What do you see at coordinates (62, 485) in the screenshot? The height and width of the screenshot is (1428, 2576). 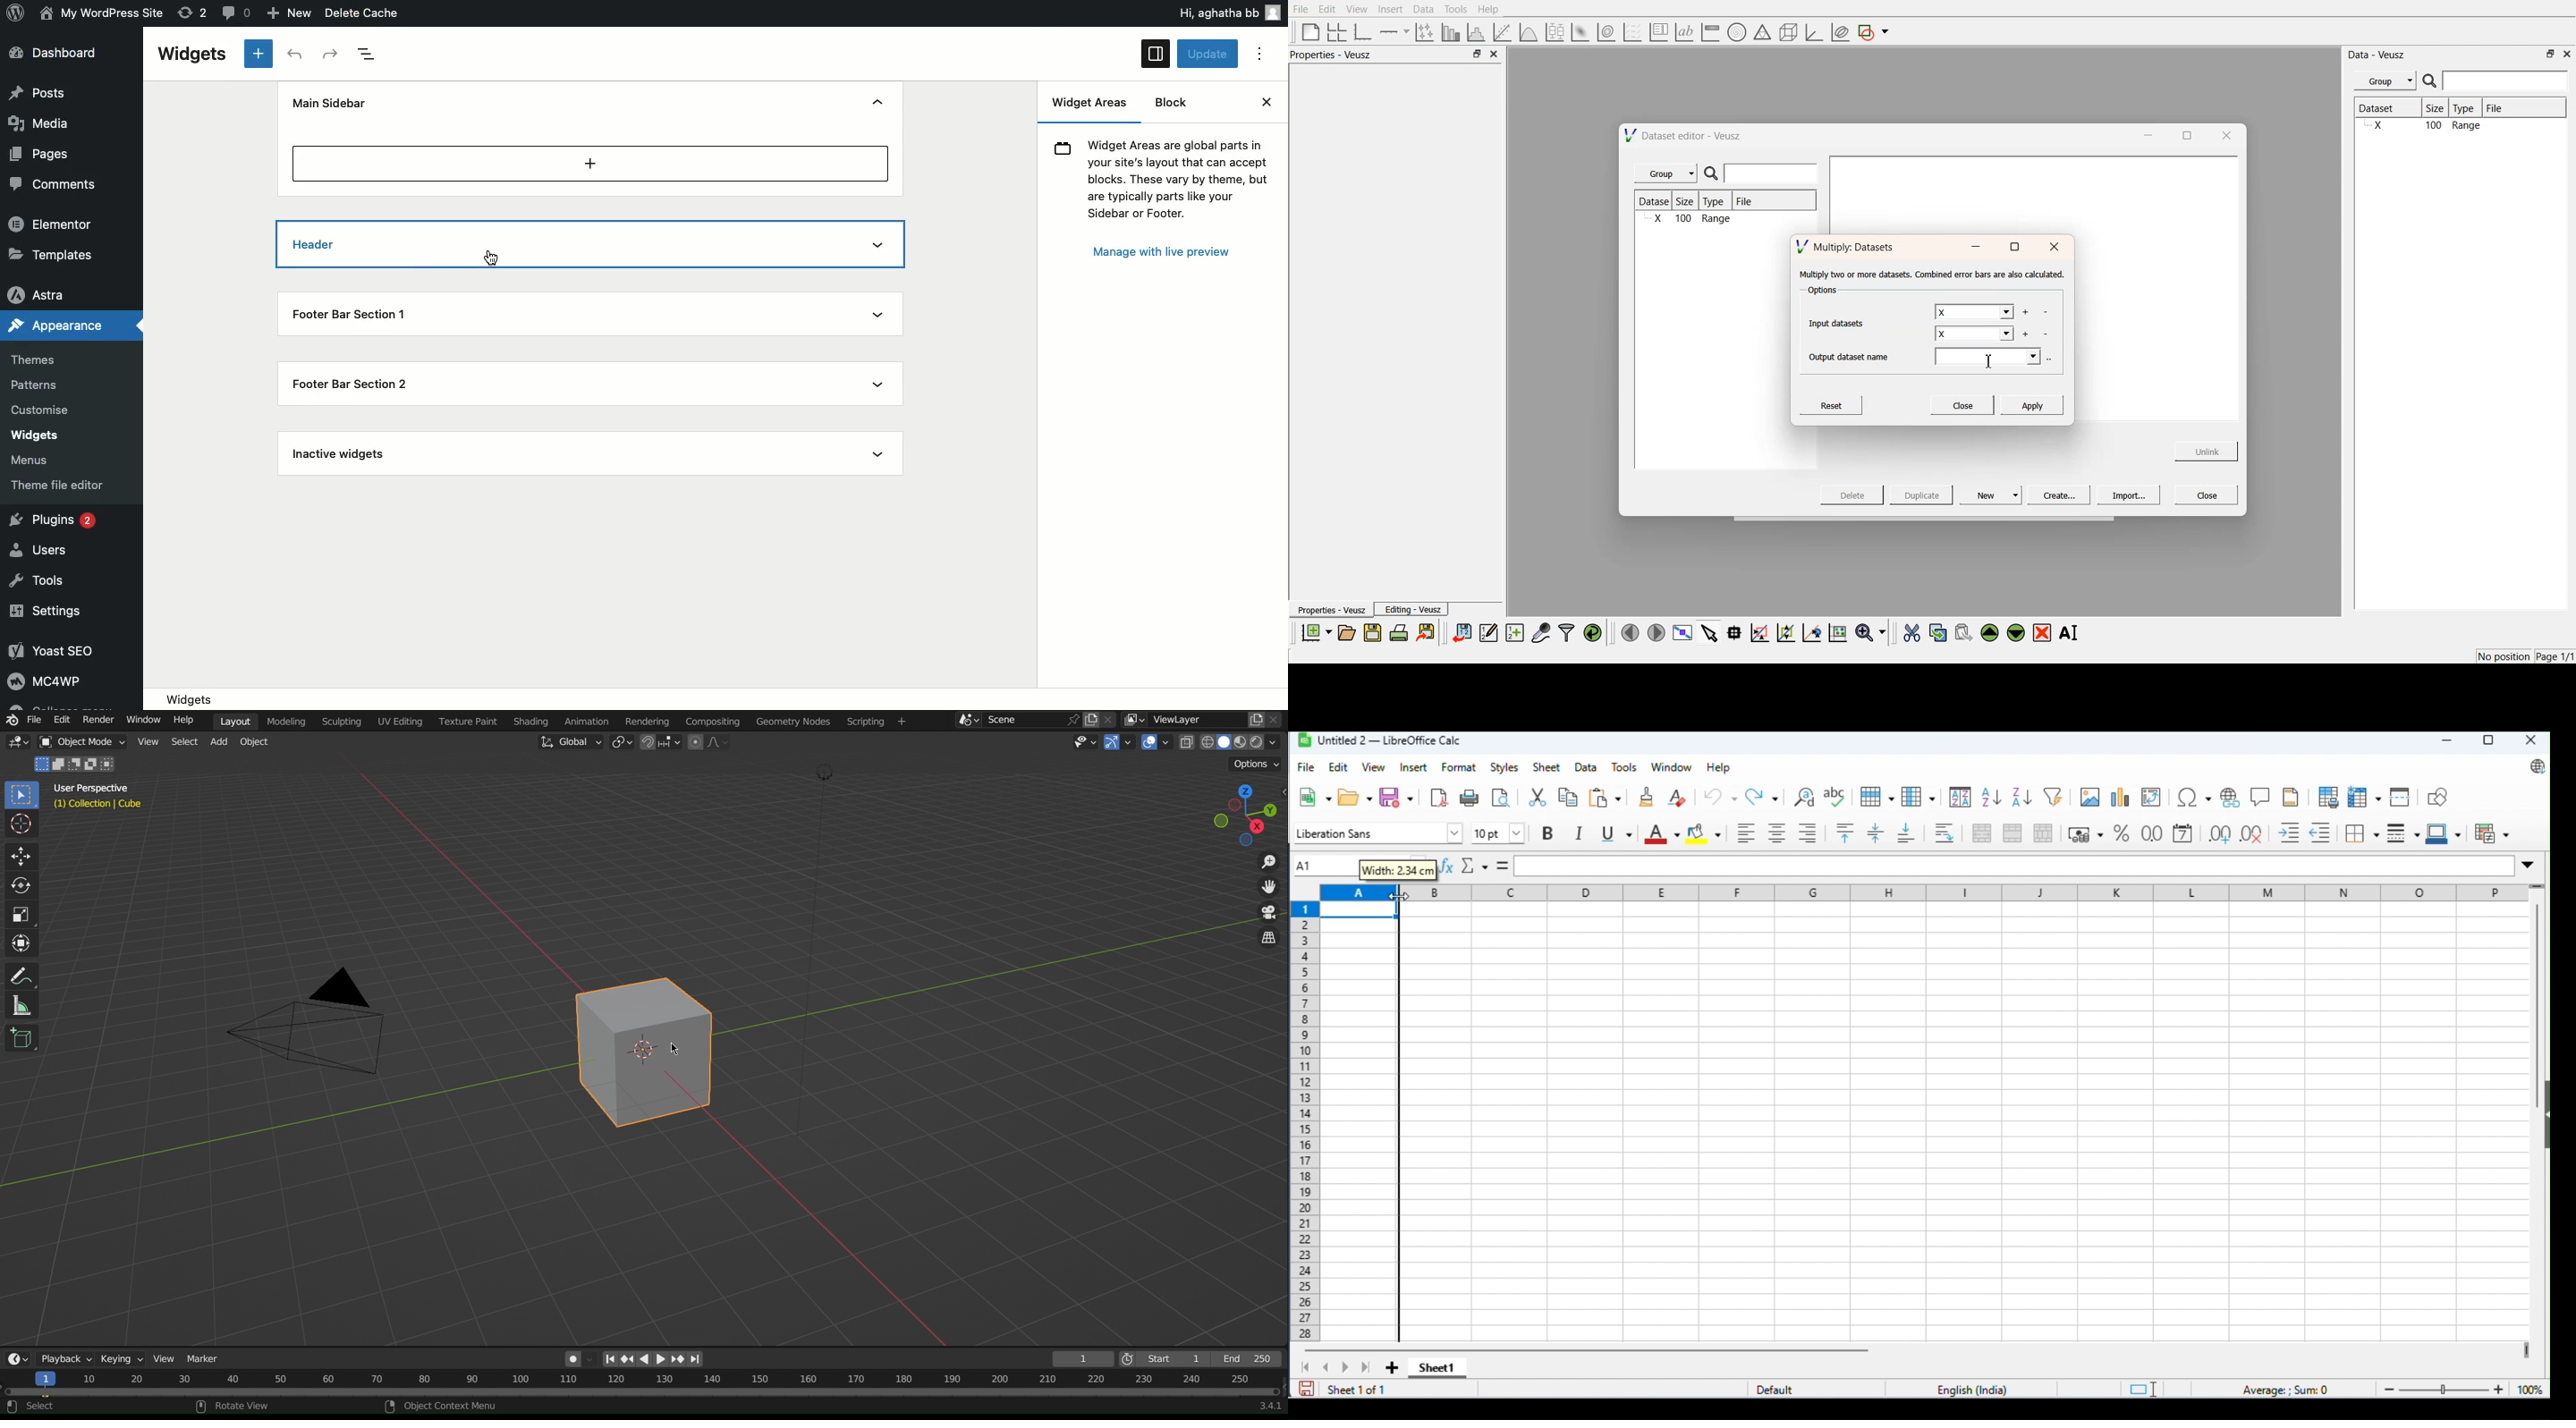 I see `Theme file editor` at bounding box center [62, 485].